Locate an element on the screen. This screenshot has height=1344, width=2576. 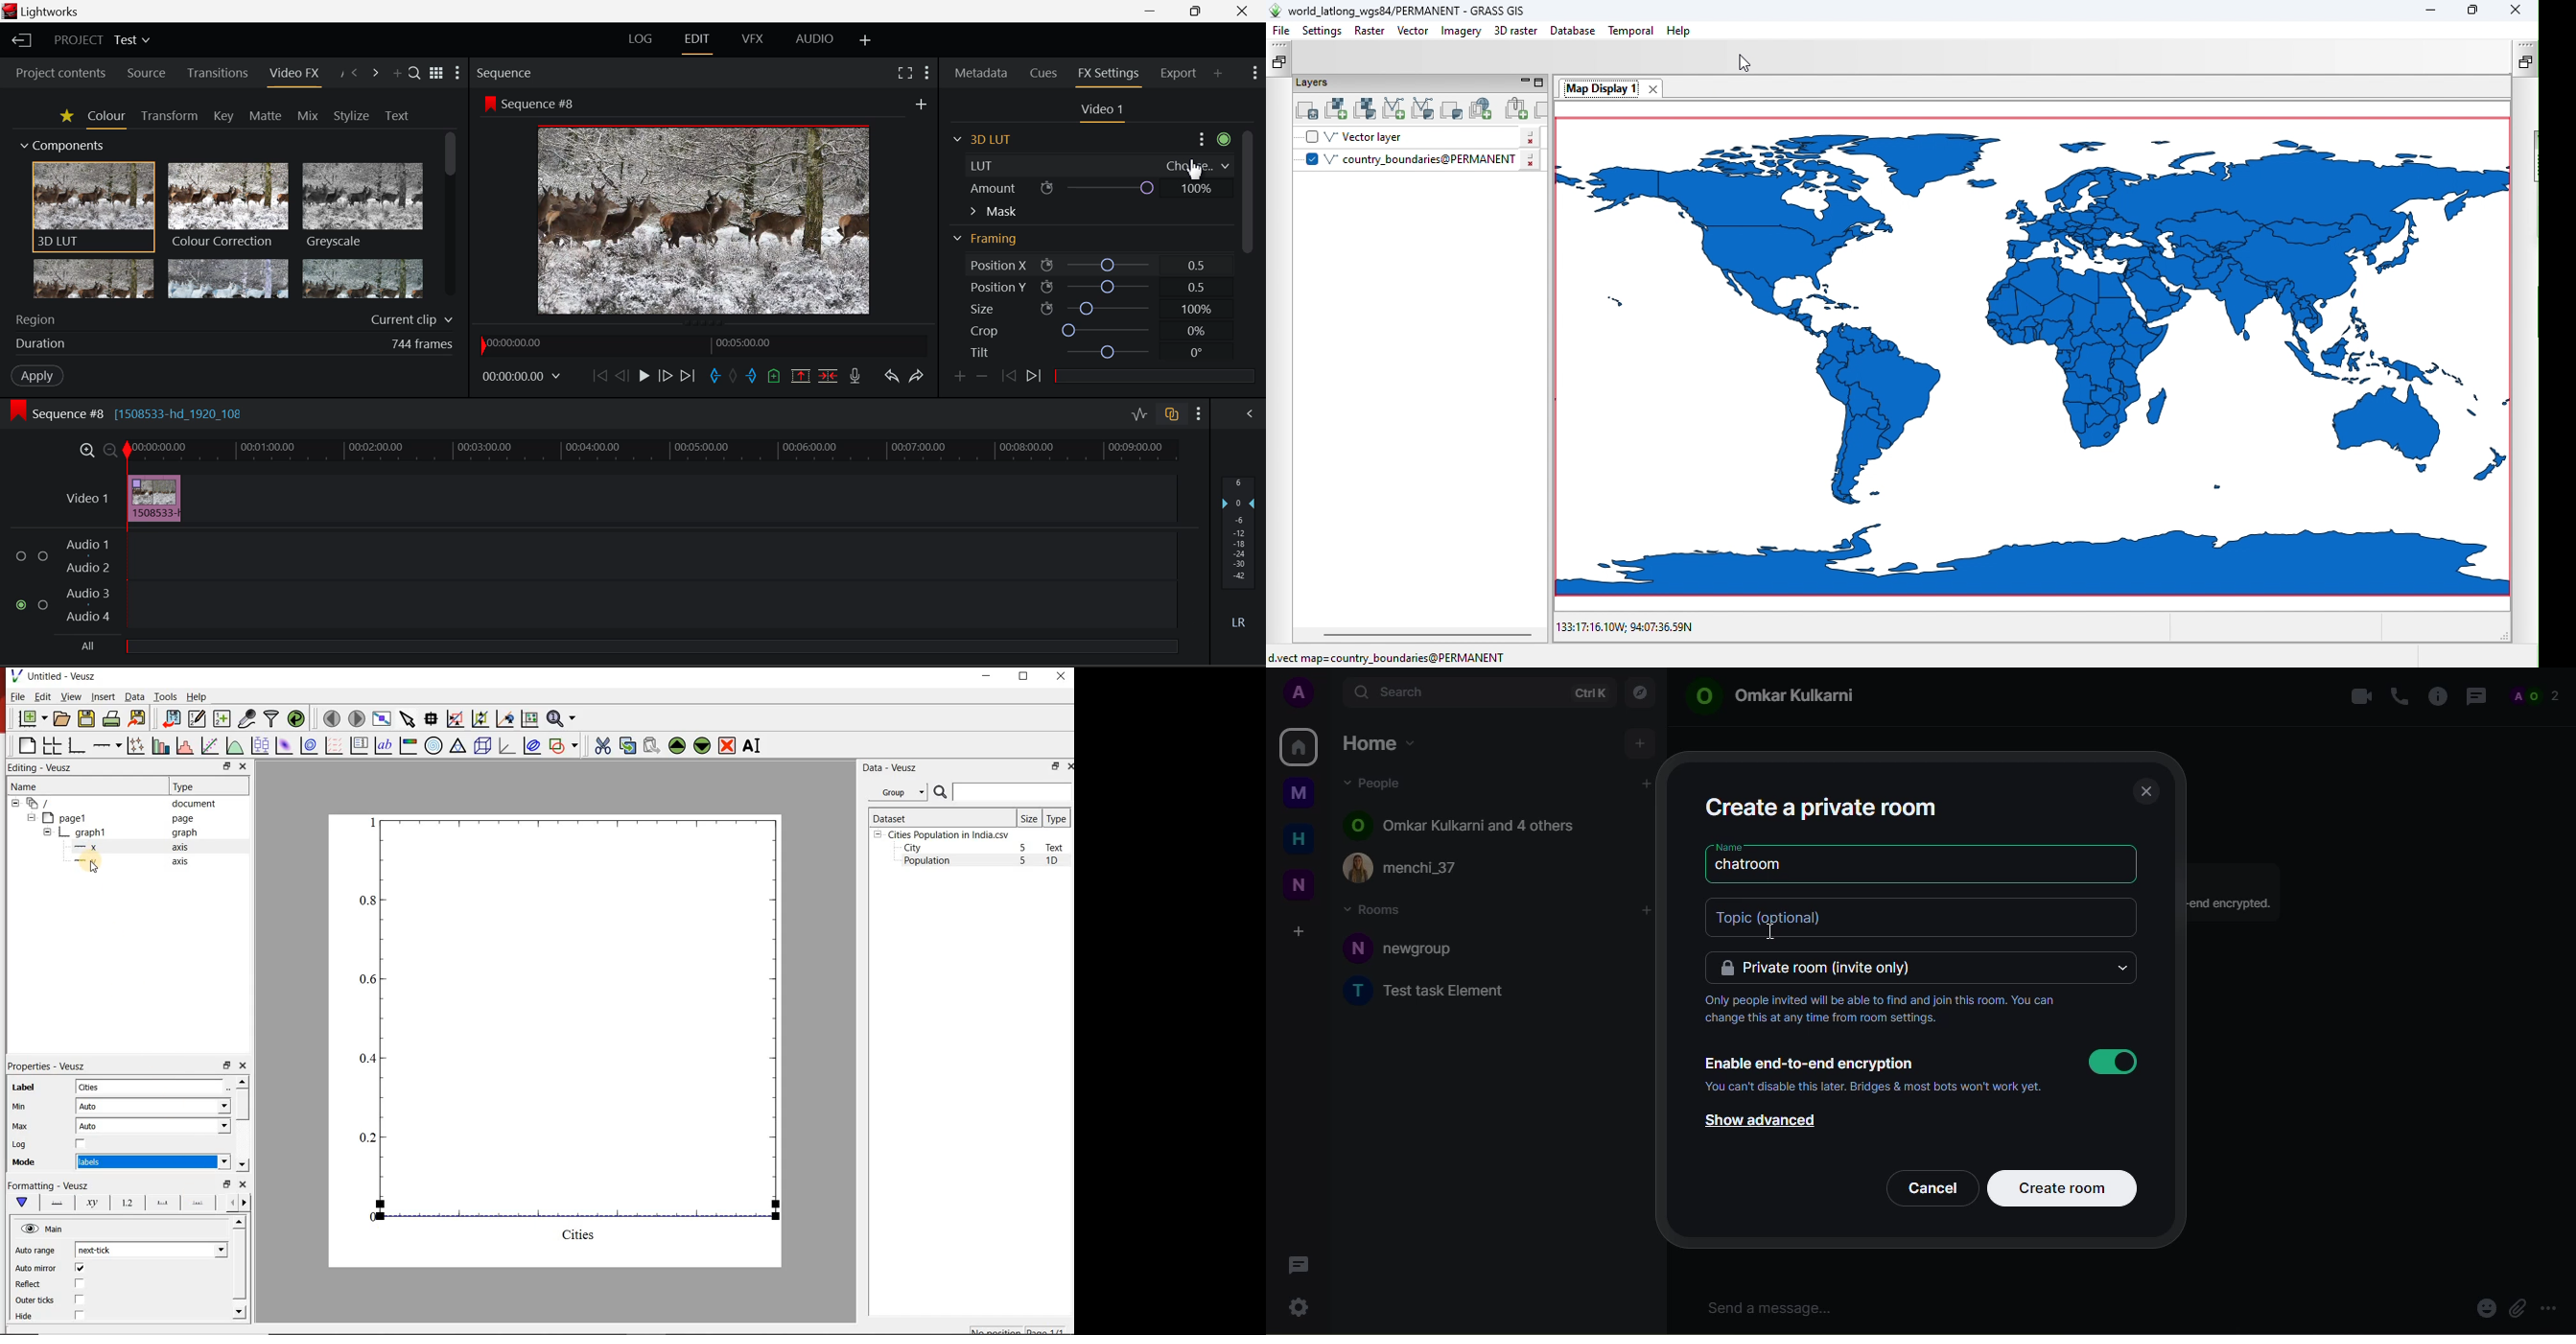
Close is located at coordinates (1247, 11).